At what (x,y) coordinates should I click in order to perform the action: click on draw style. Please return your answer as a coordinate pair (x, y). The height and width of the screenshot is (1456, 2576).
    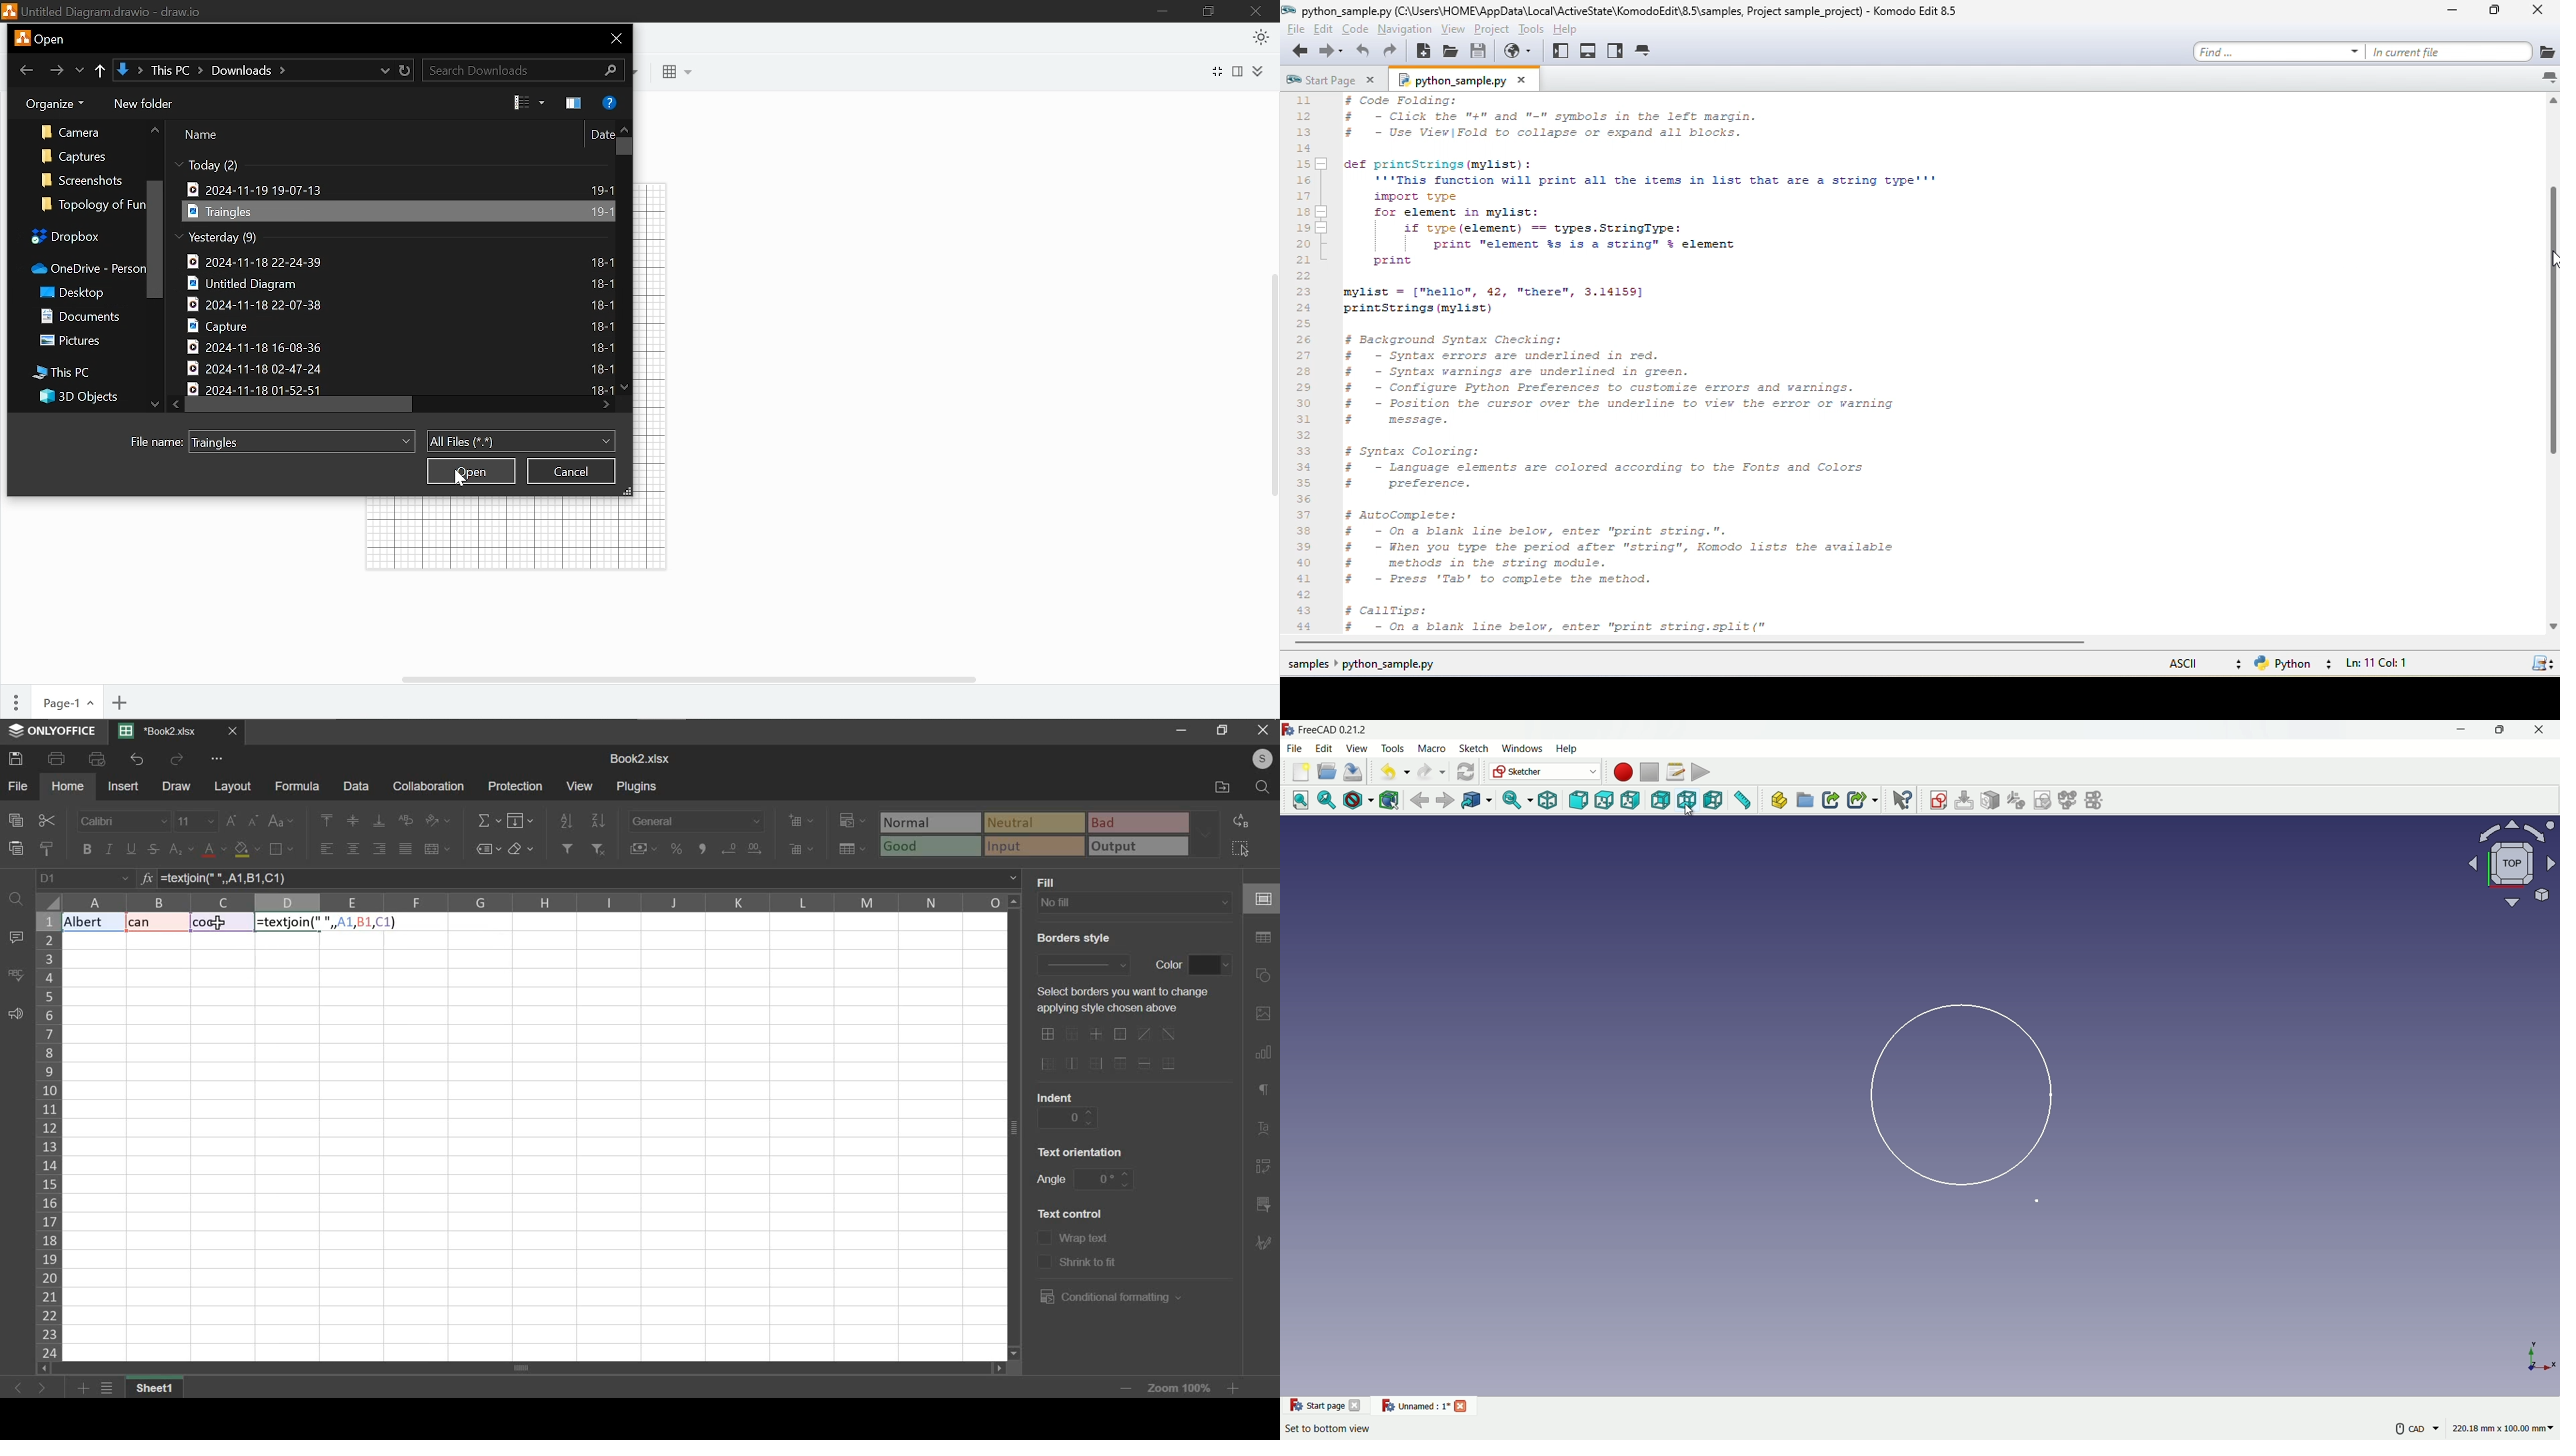
    Looking at the image, I should click on (1357, 801).